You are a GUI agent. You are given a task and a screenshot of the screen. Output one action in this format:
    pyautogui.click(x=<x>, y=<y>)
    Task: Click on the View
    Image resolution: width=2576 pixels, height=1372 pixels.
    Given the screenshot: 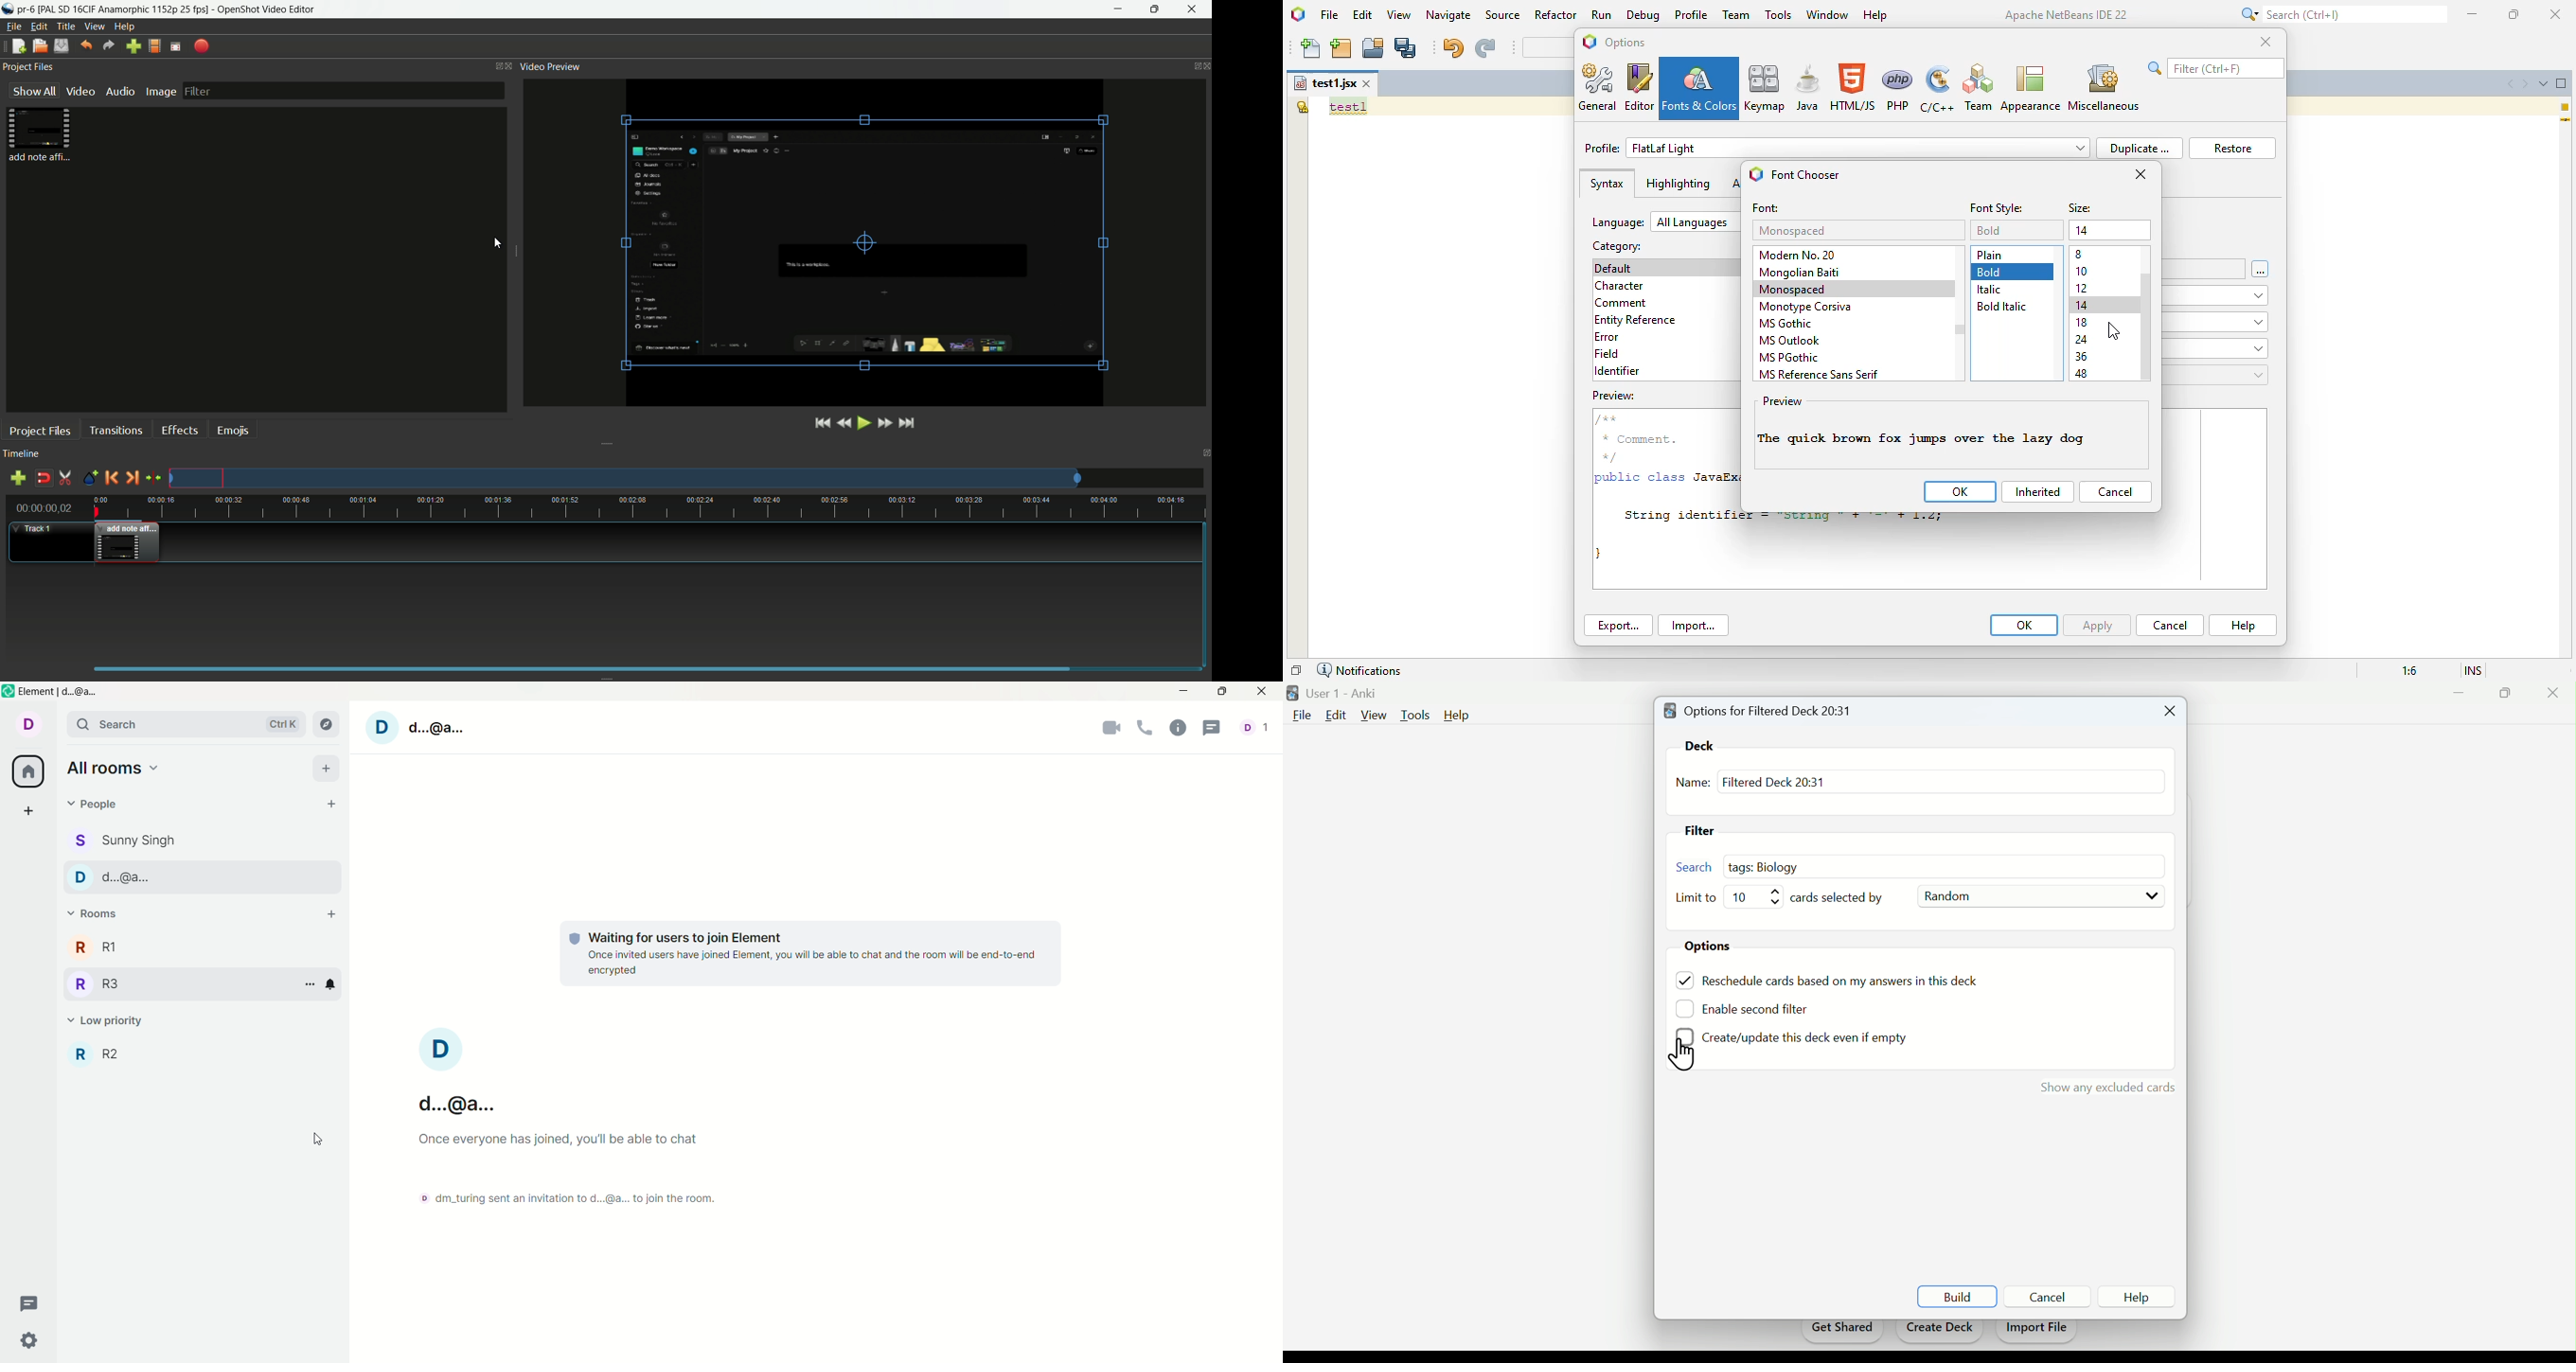 What is the action you would take?
    pyautogui.click(x=1374, y=715)
    